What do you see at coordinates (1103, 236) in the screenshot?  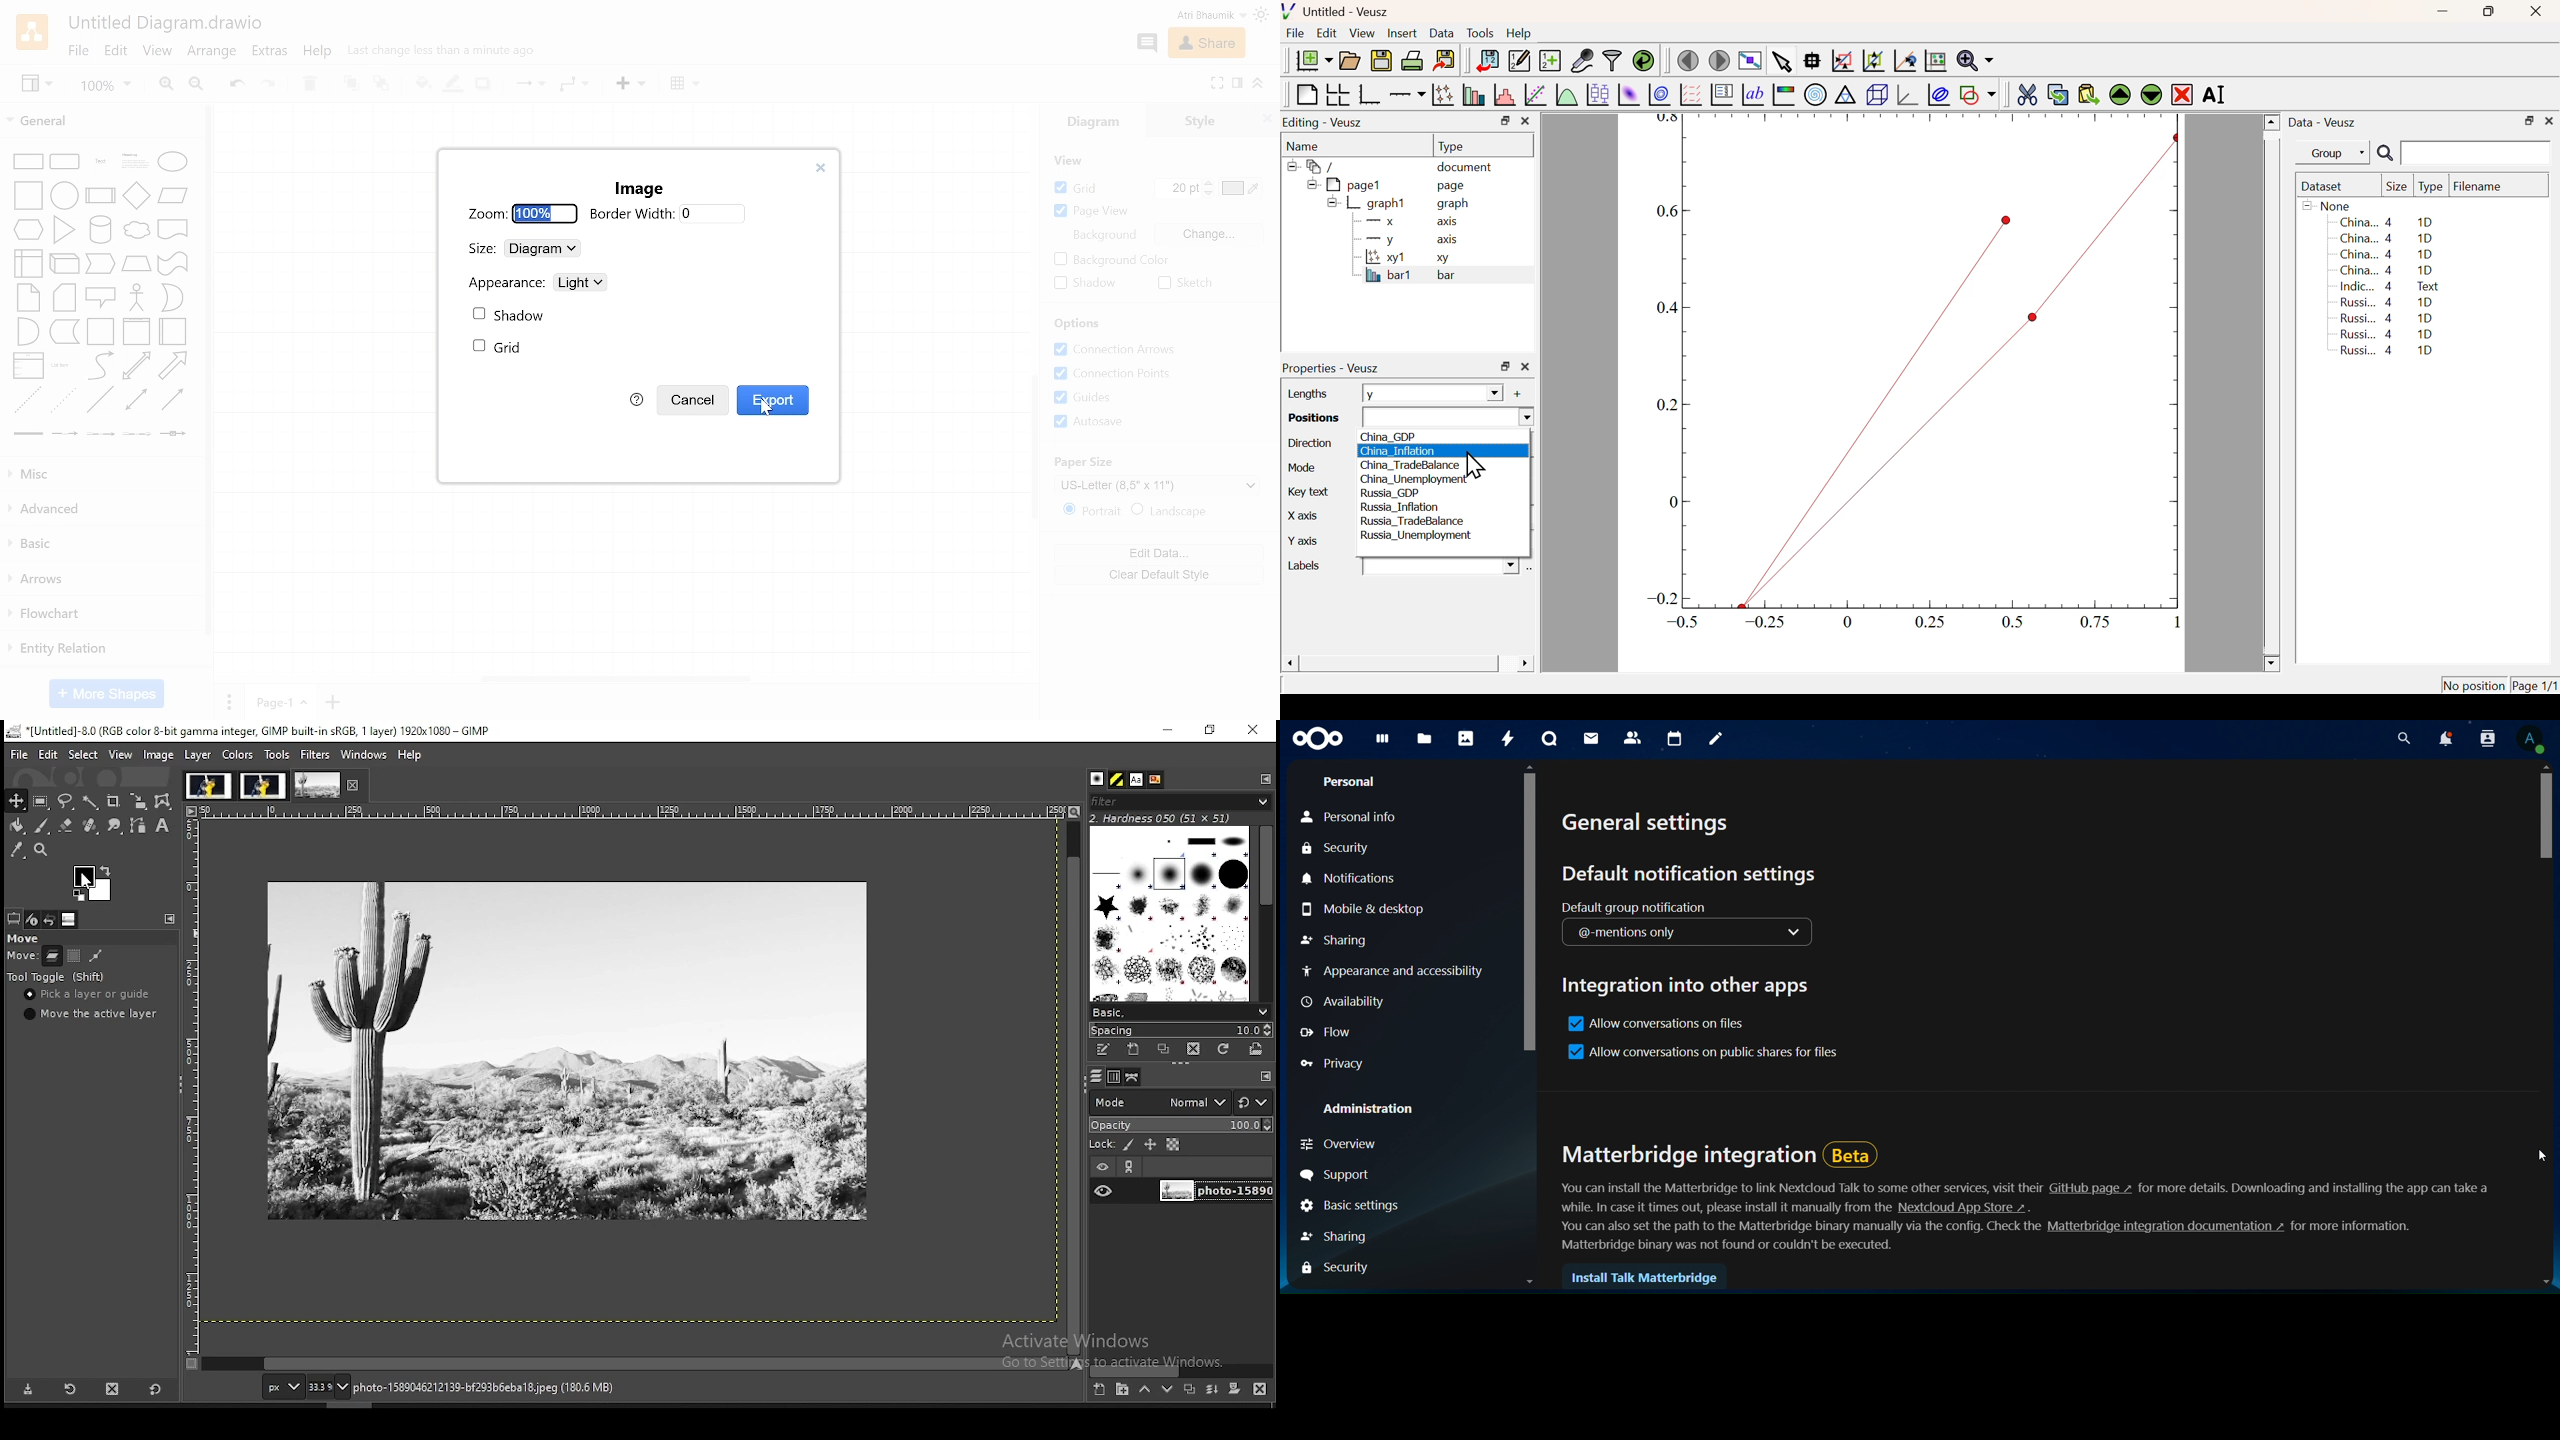 I see `Background` at bounding box center [1103, 236].